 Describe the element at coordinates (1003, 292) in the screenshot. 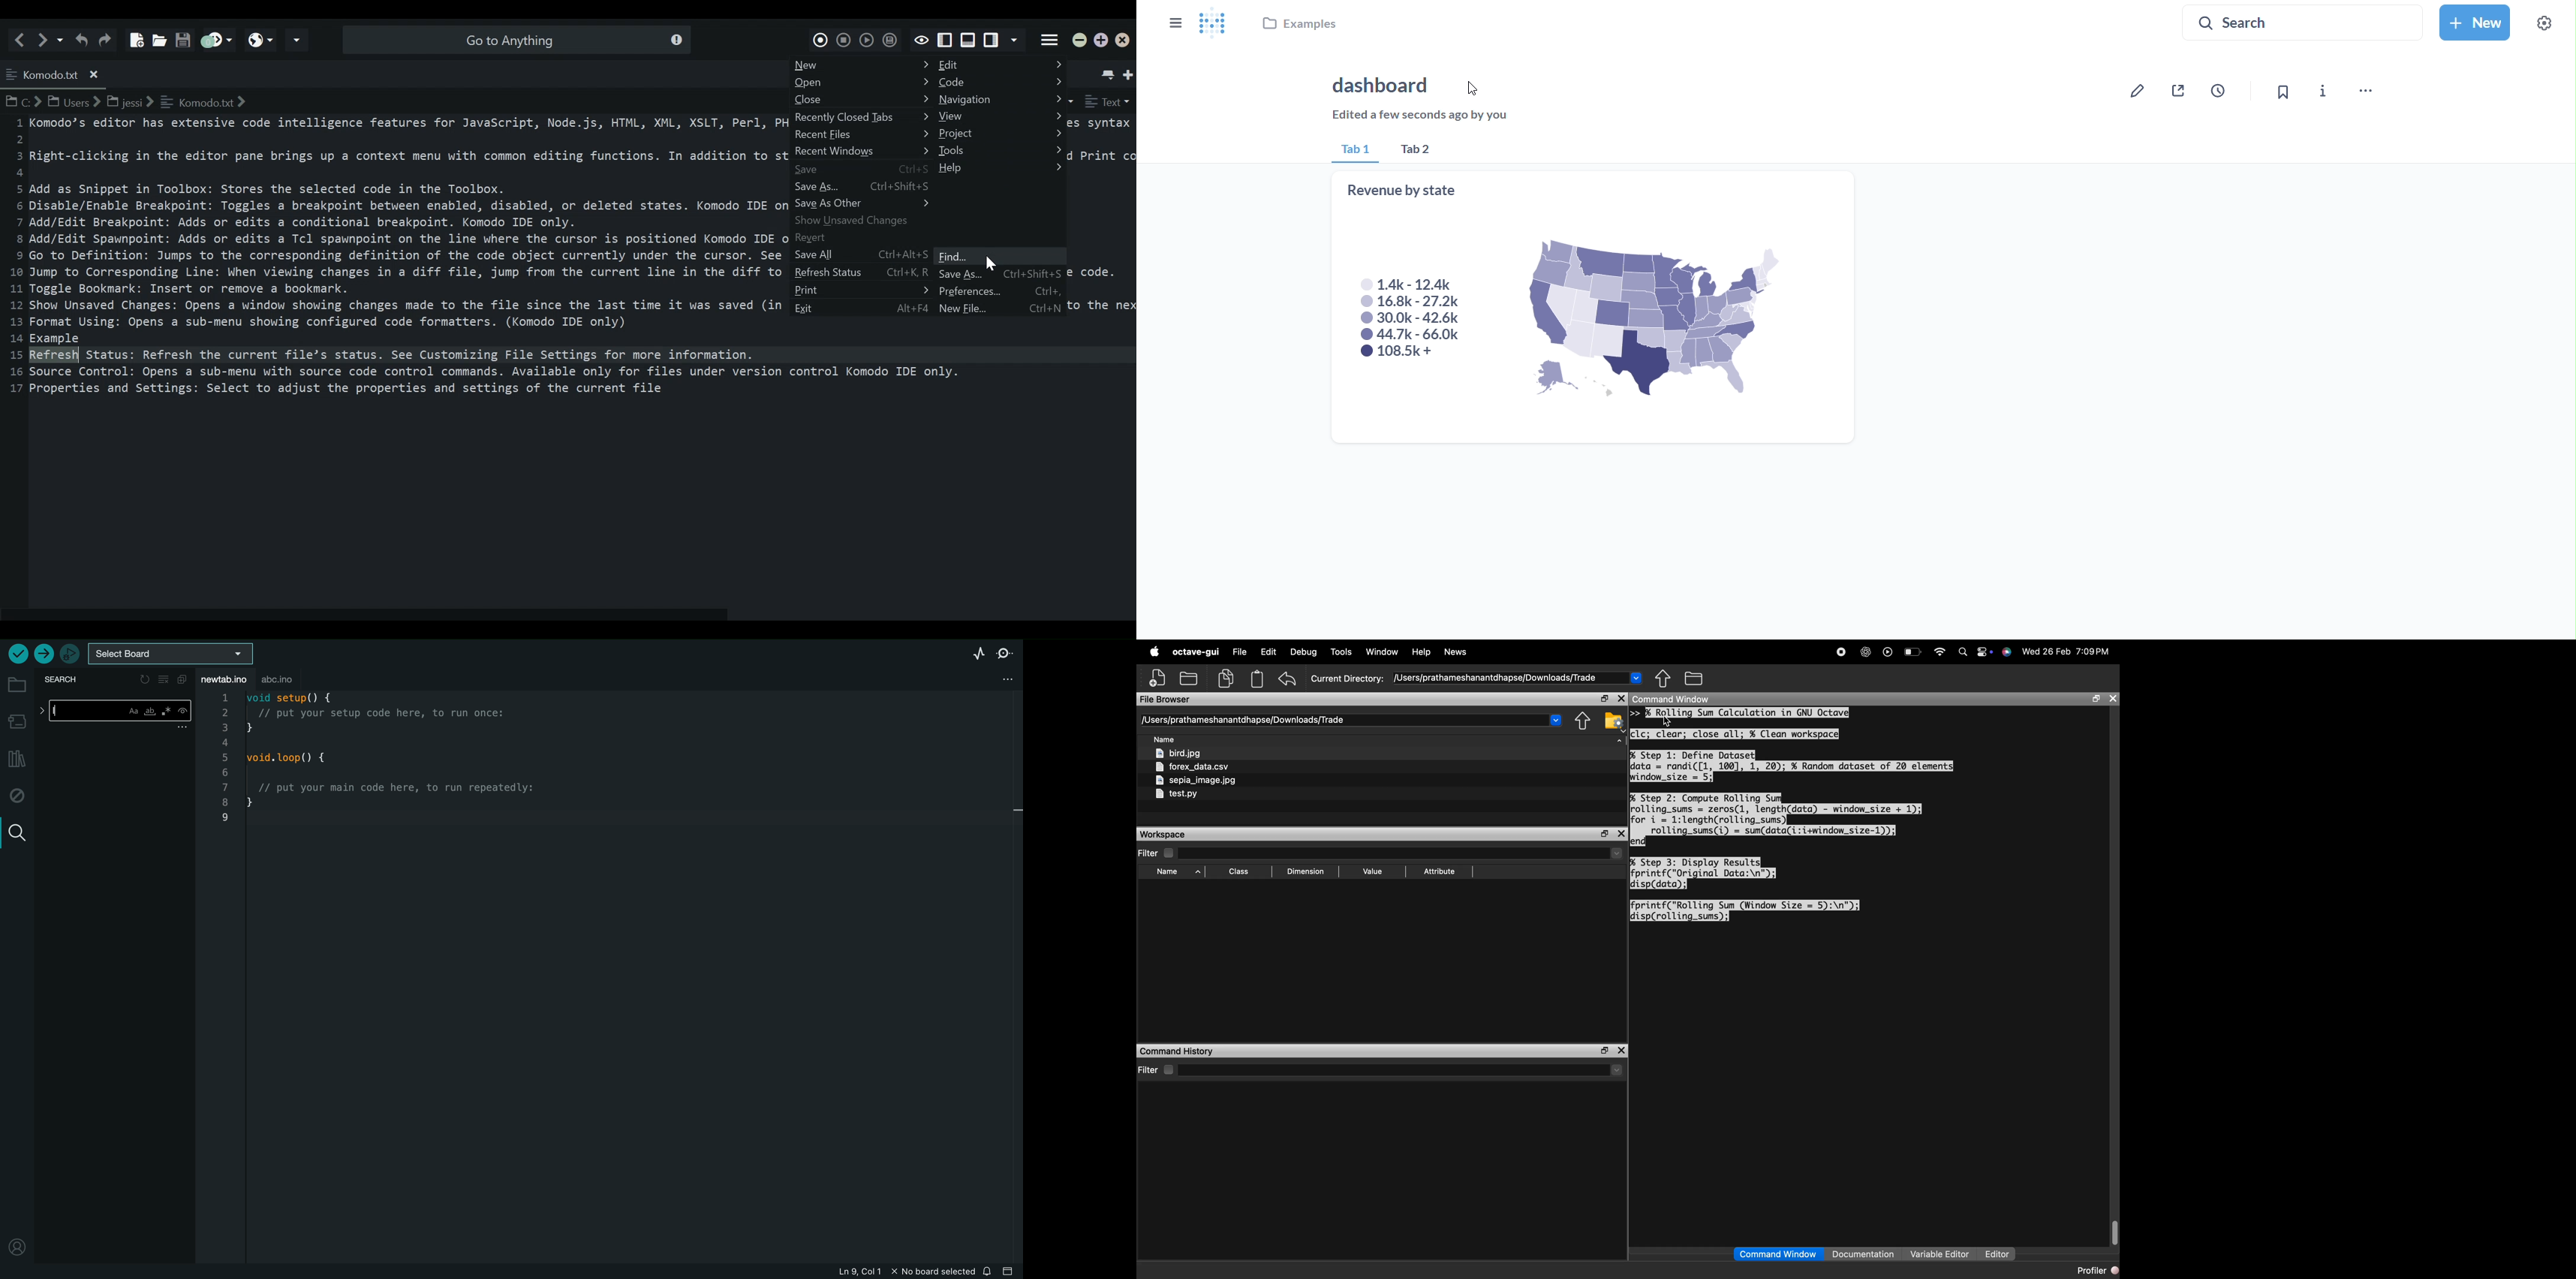

I see `Preferences` at that location.